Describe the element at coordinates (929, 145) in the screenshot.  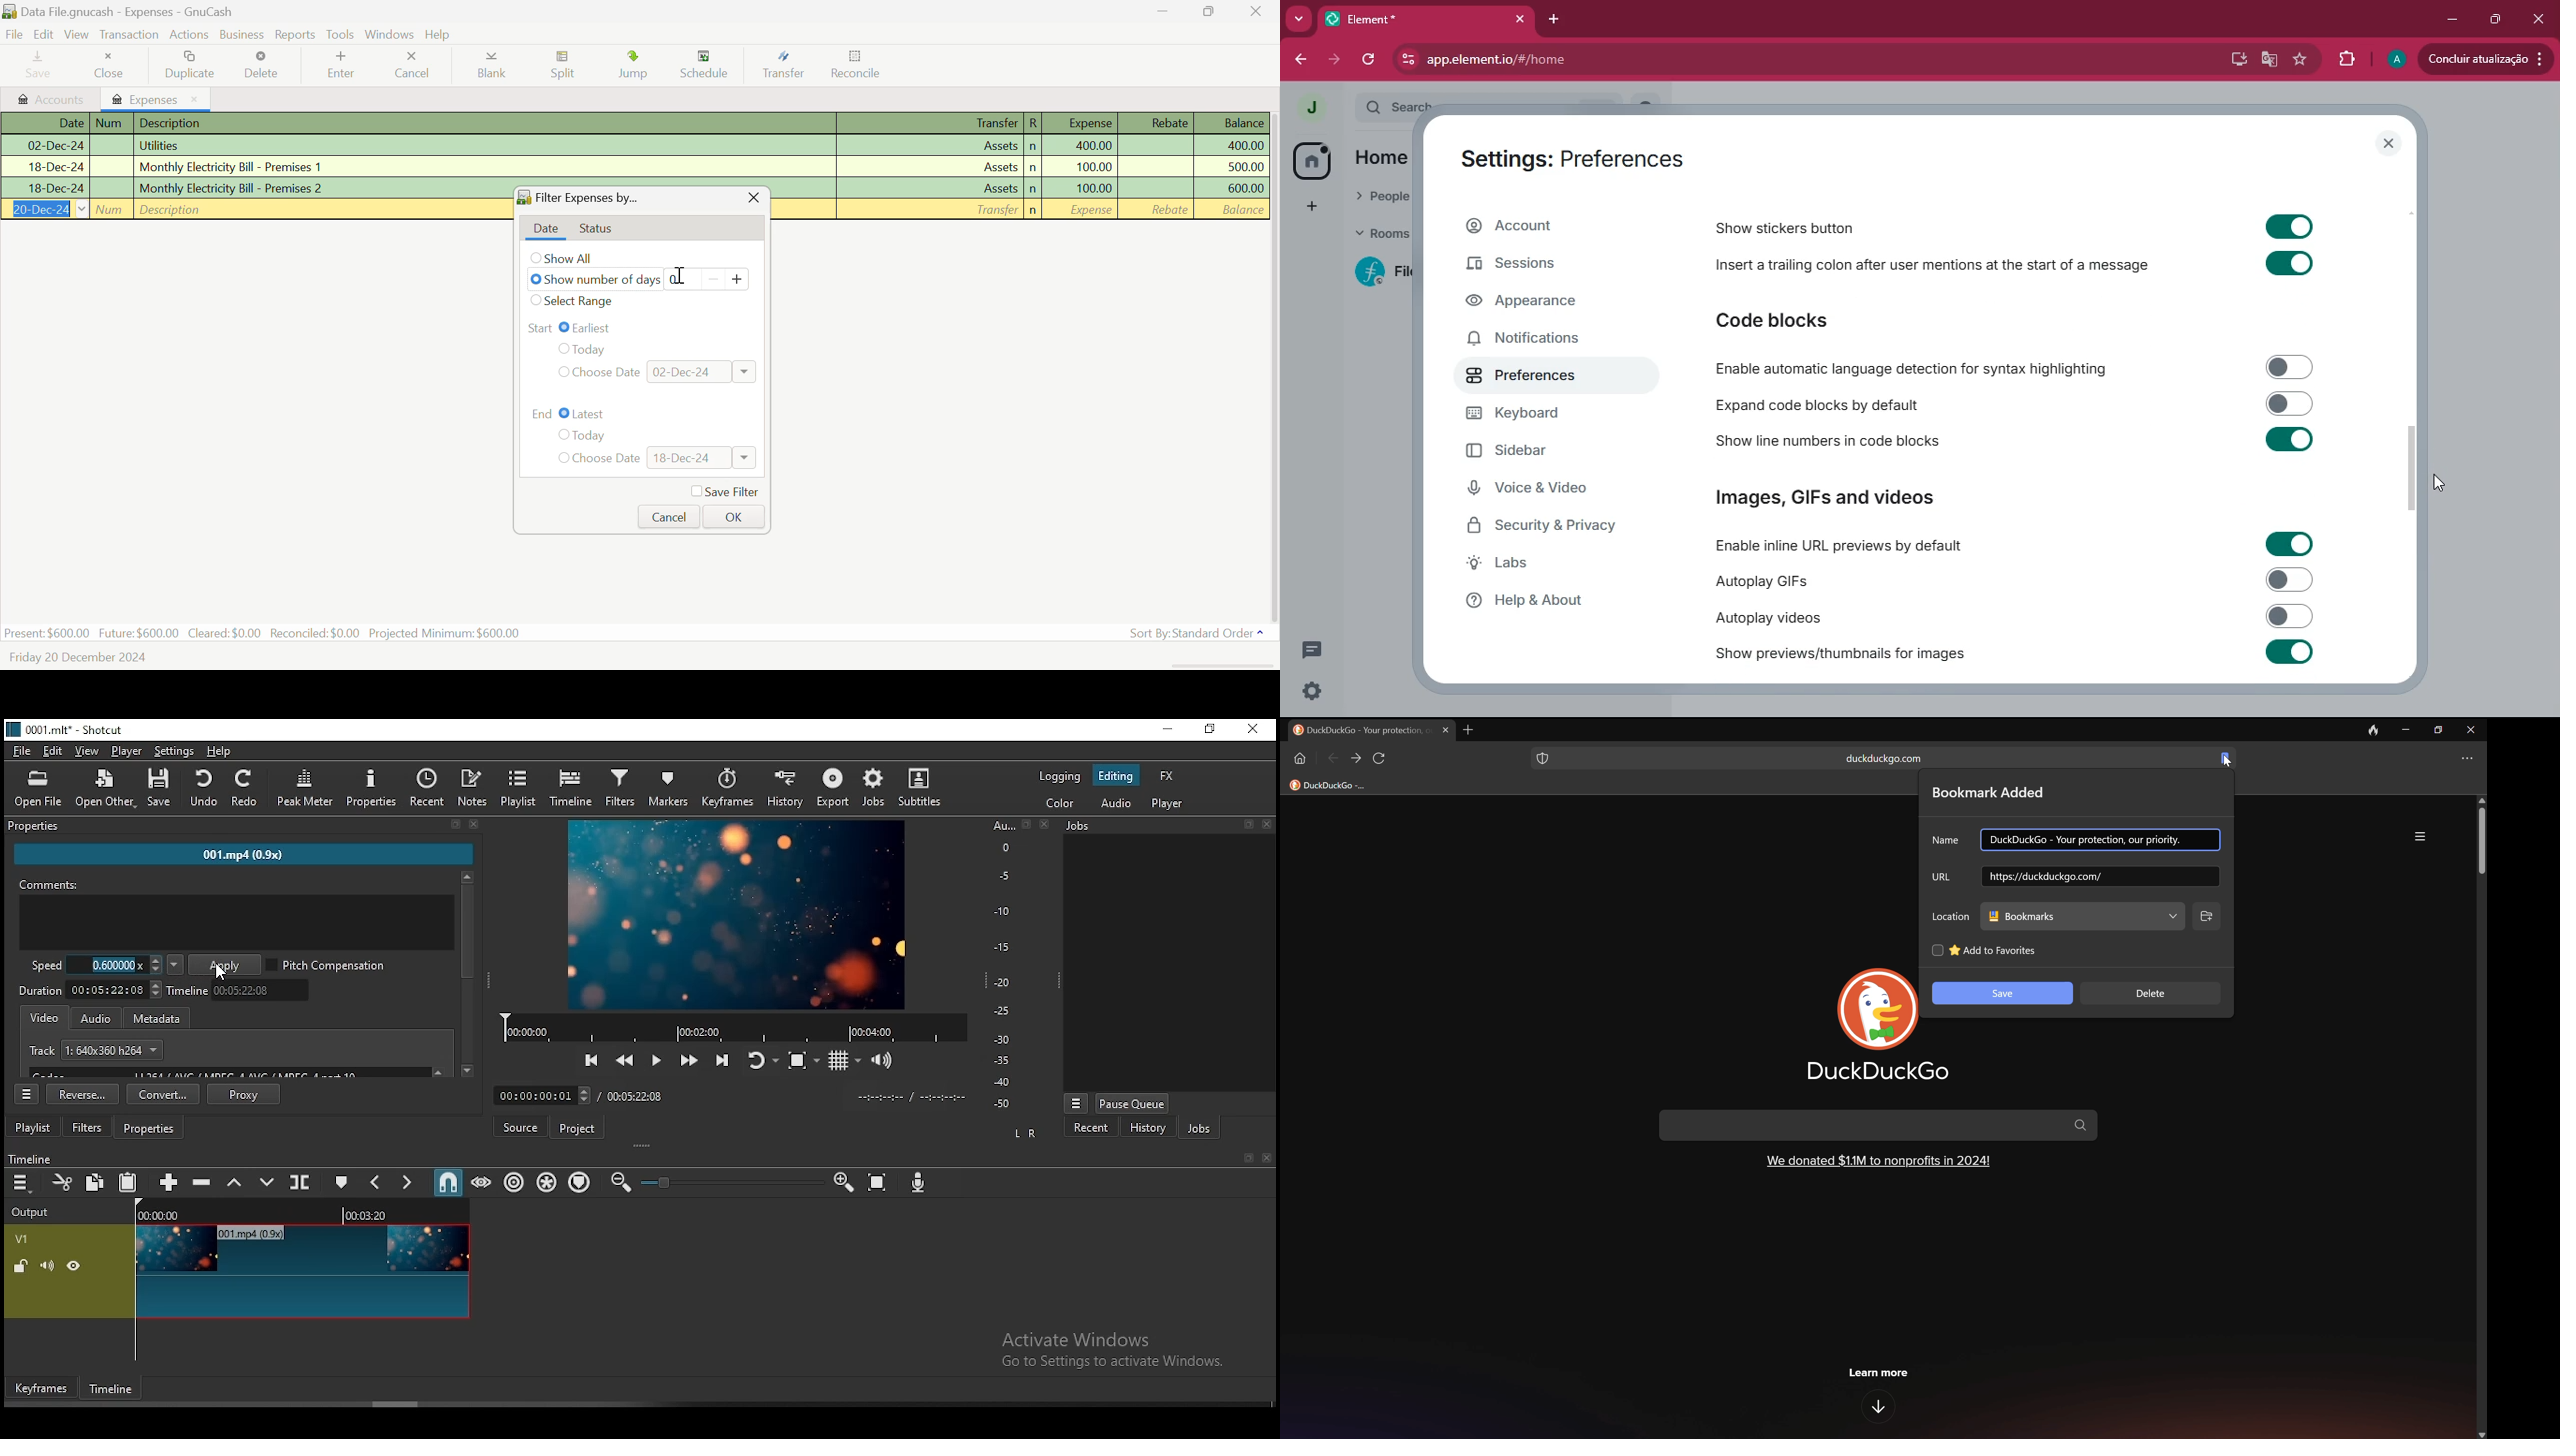
I see `Assets` at that location.